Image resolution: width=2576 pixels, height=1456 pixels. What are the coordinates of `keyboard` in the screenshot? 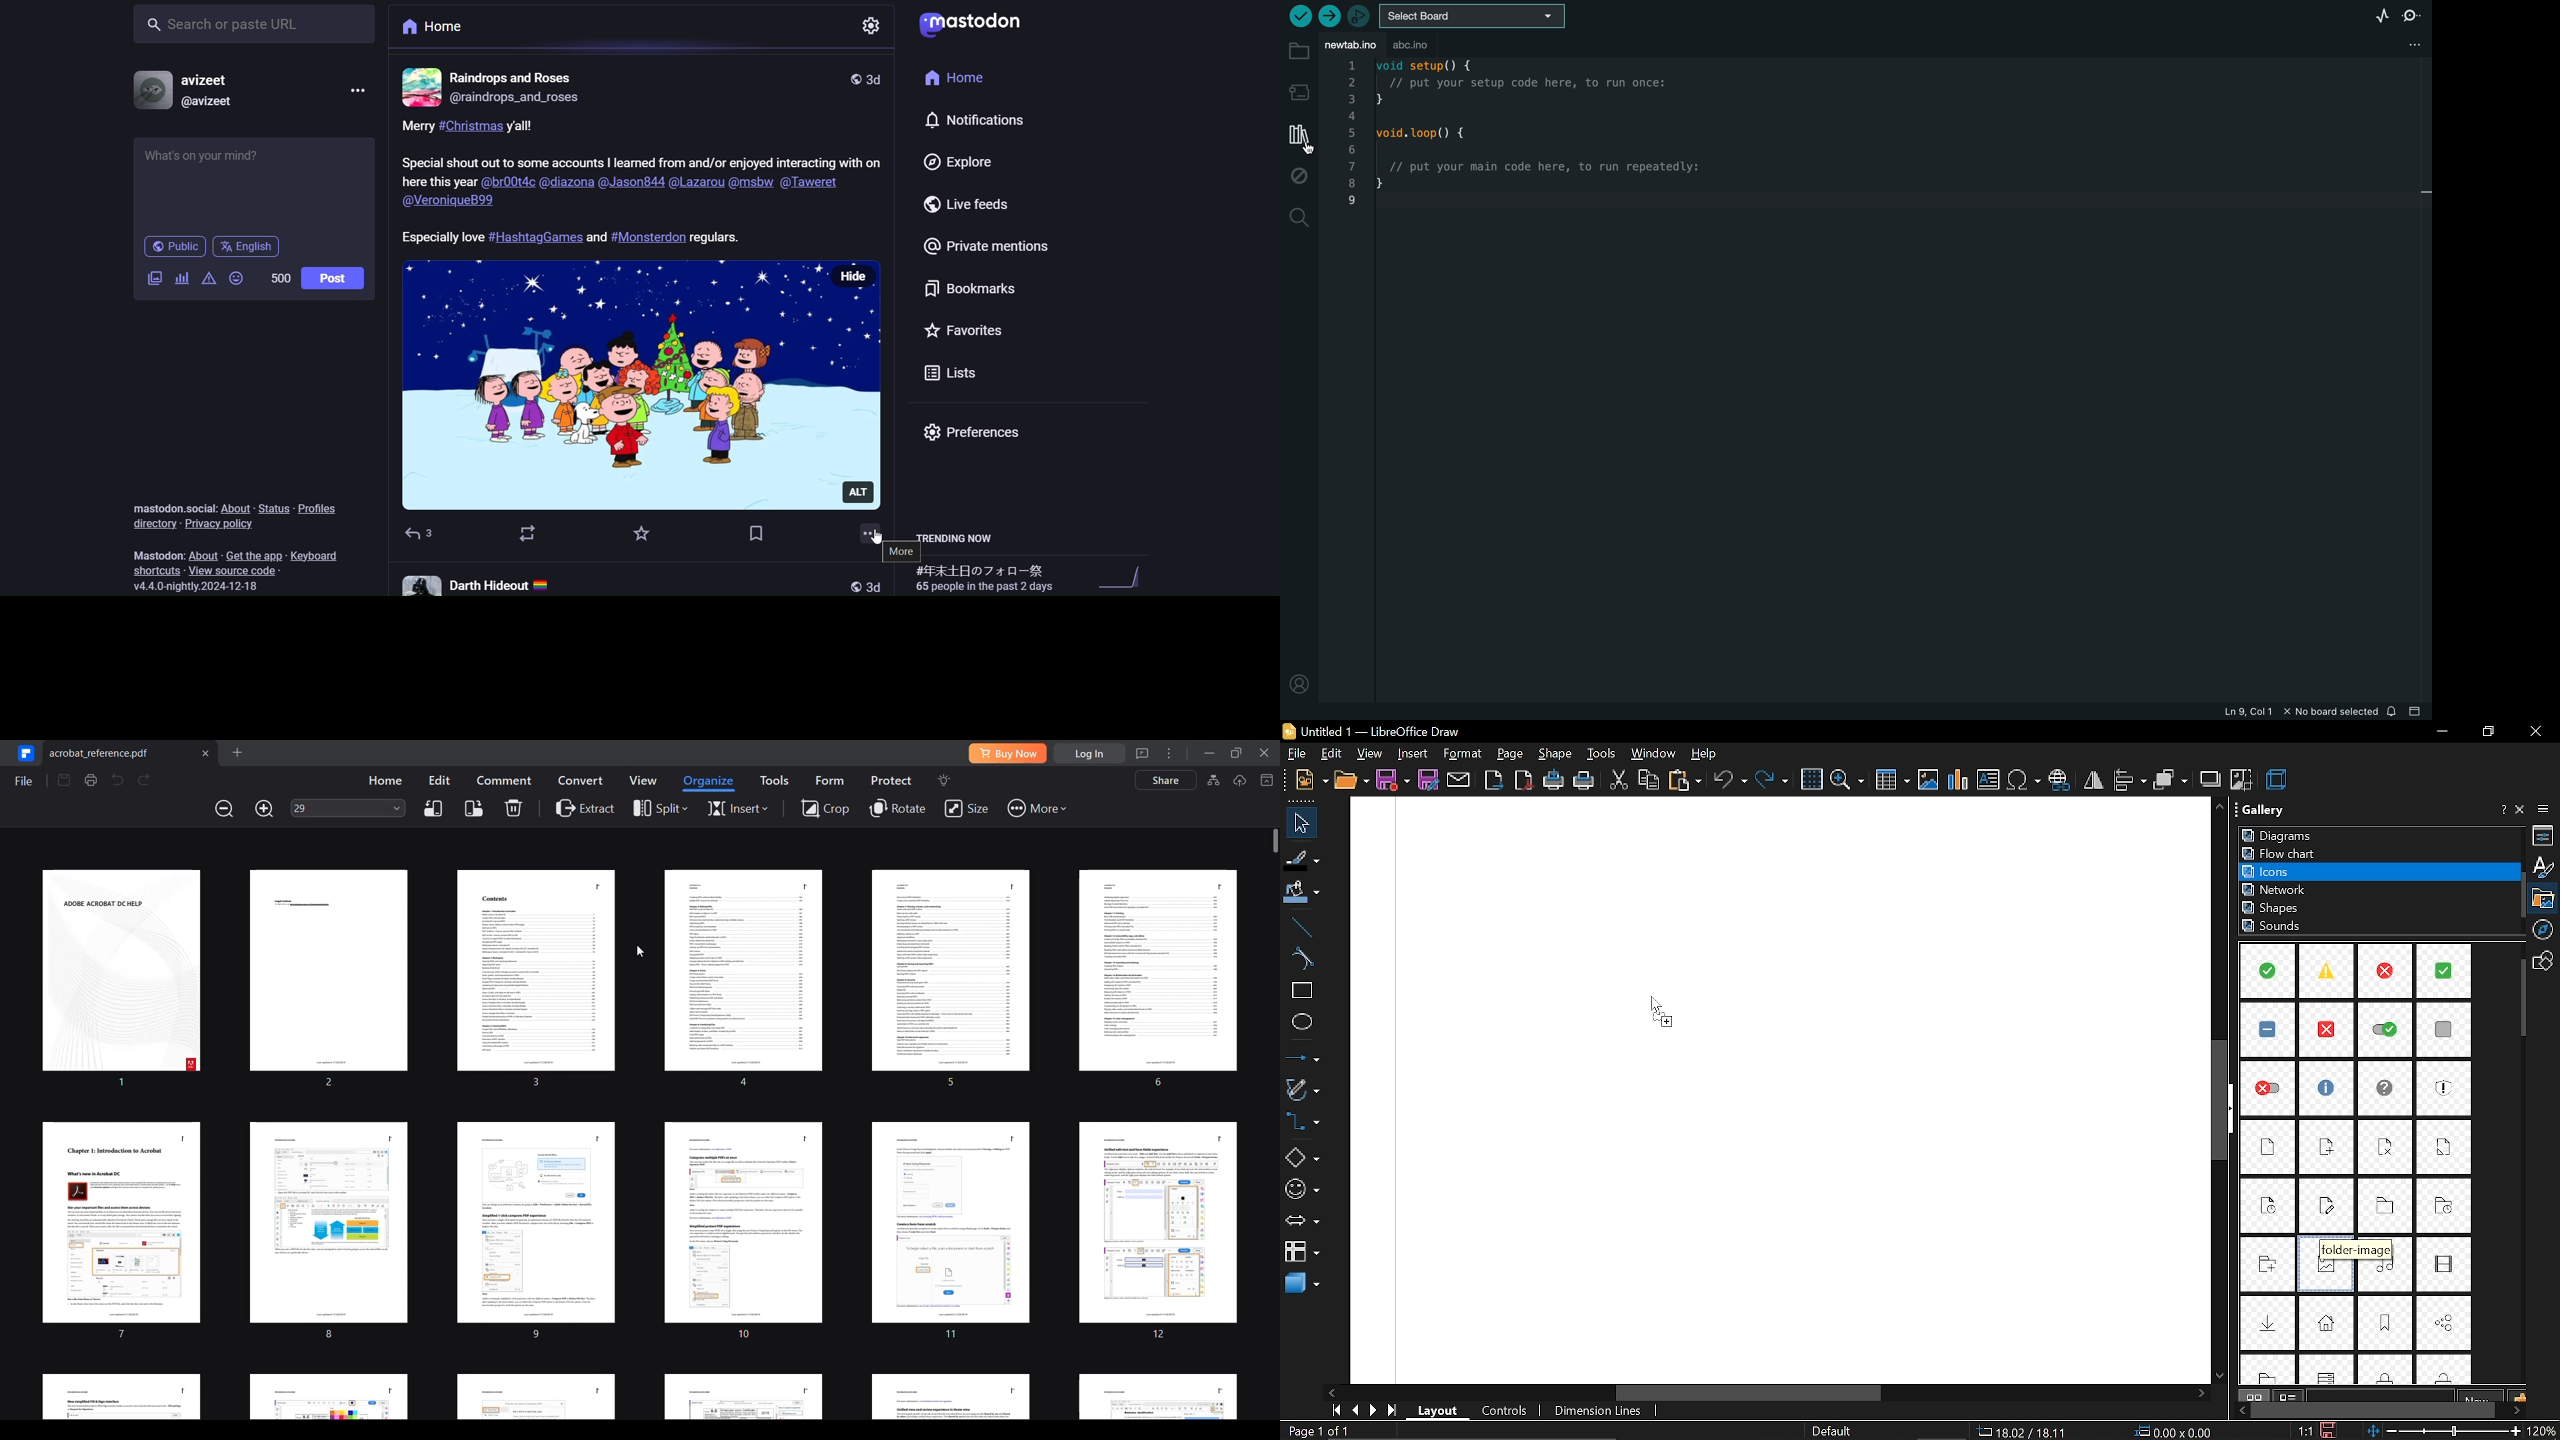 It's located at (317, 556).